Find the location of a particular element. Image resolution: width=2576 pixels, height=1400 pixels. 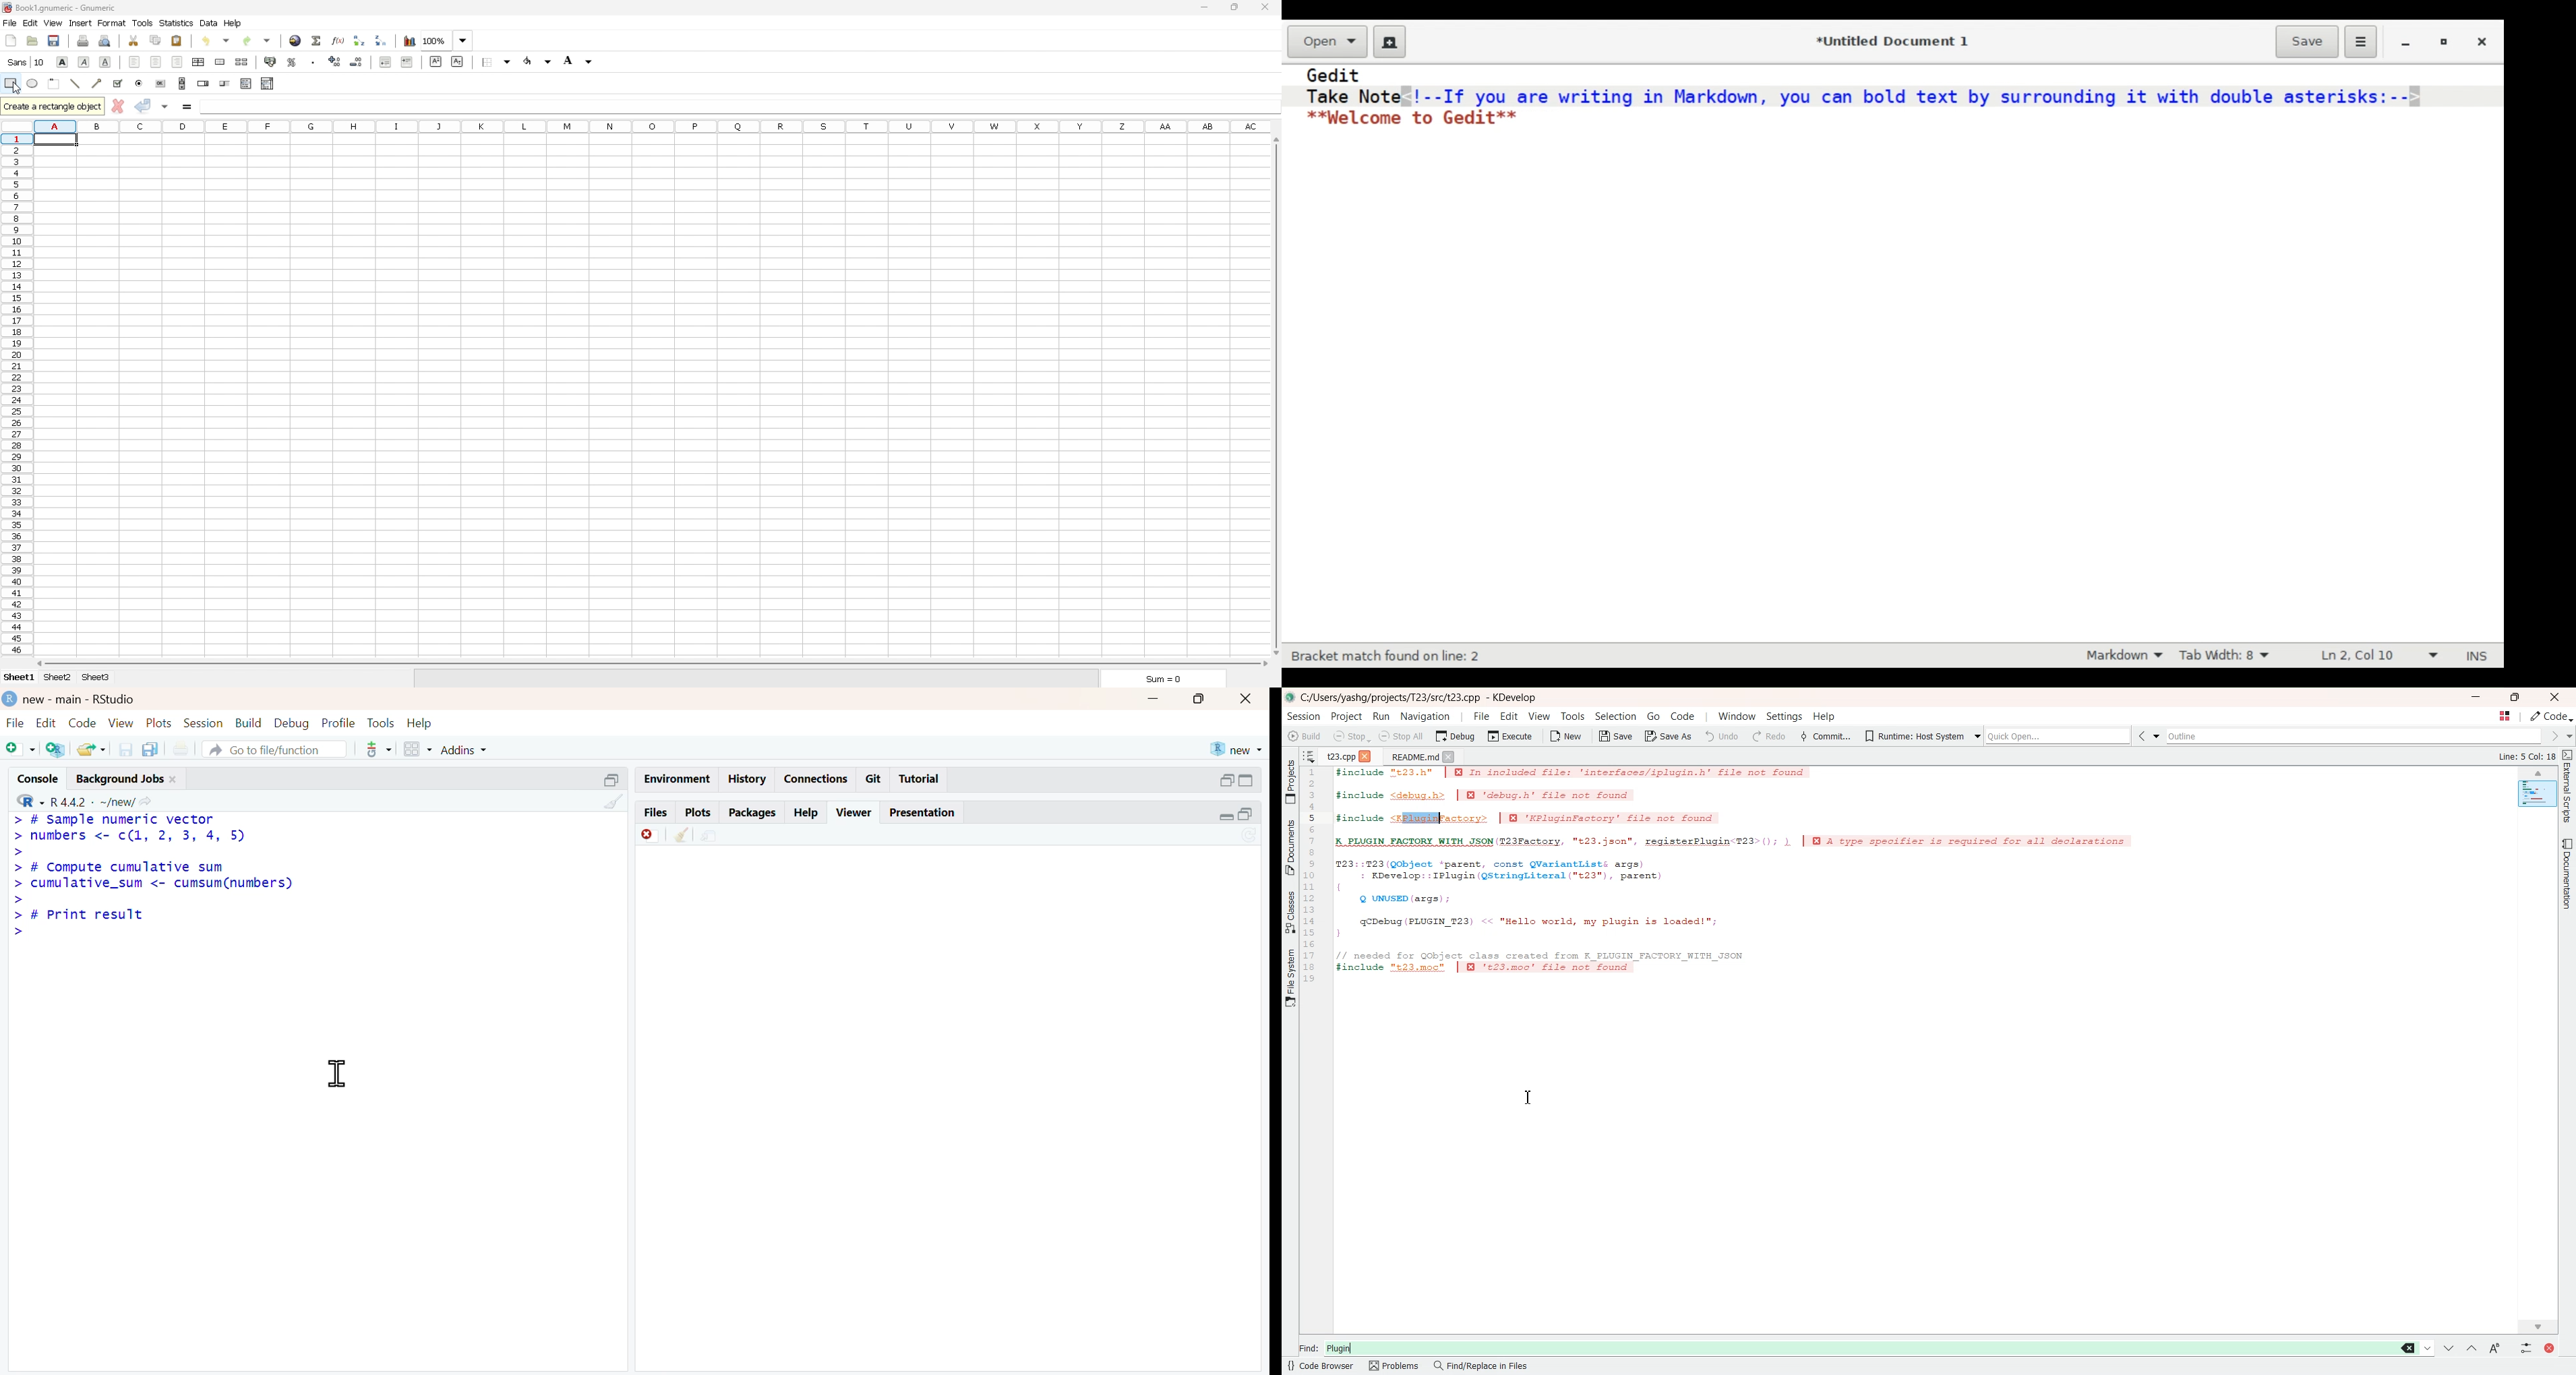

undo is located at coordinates (215, 41).